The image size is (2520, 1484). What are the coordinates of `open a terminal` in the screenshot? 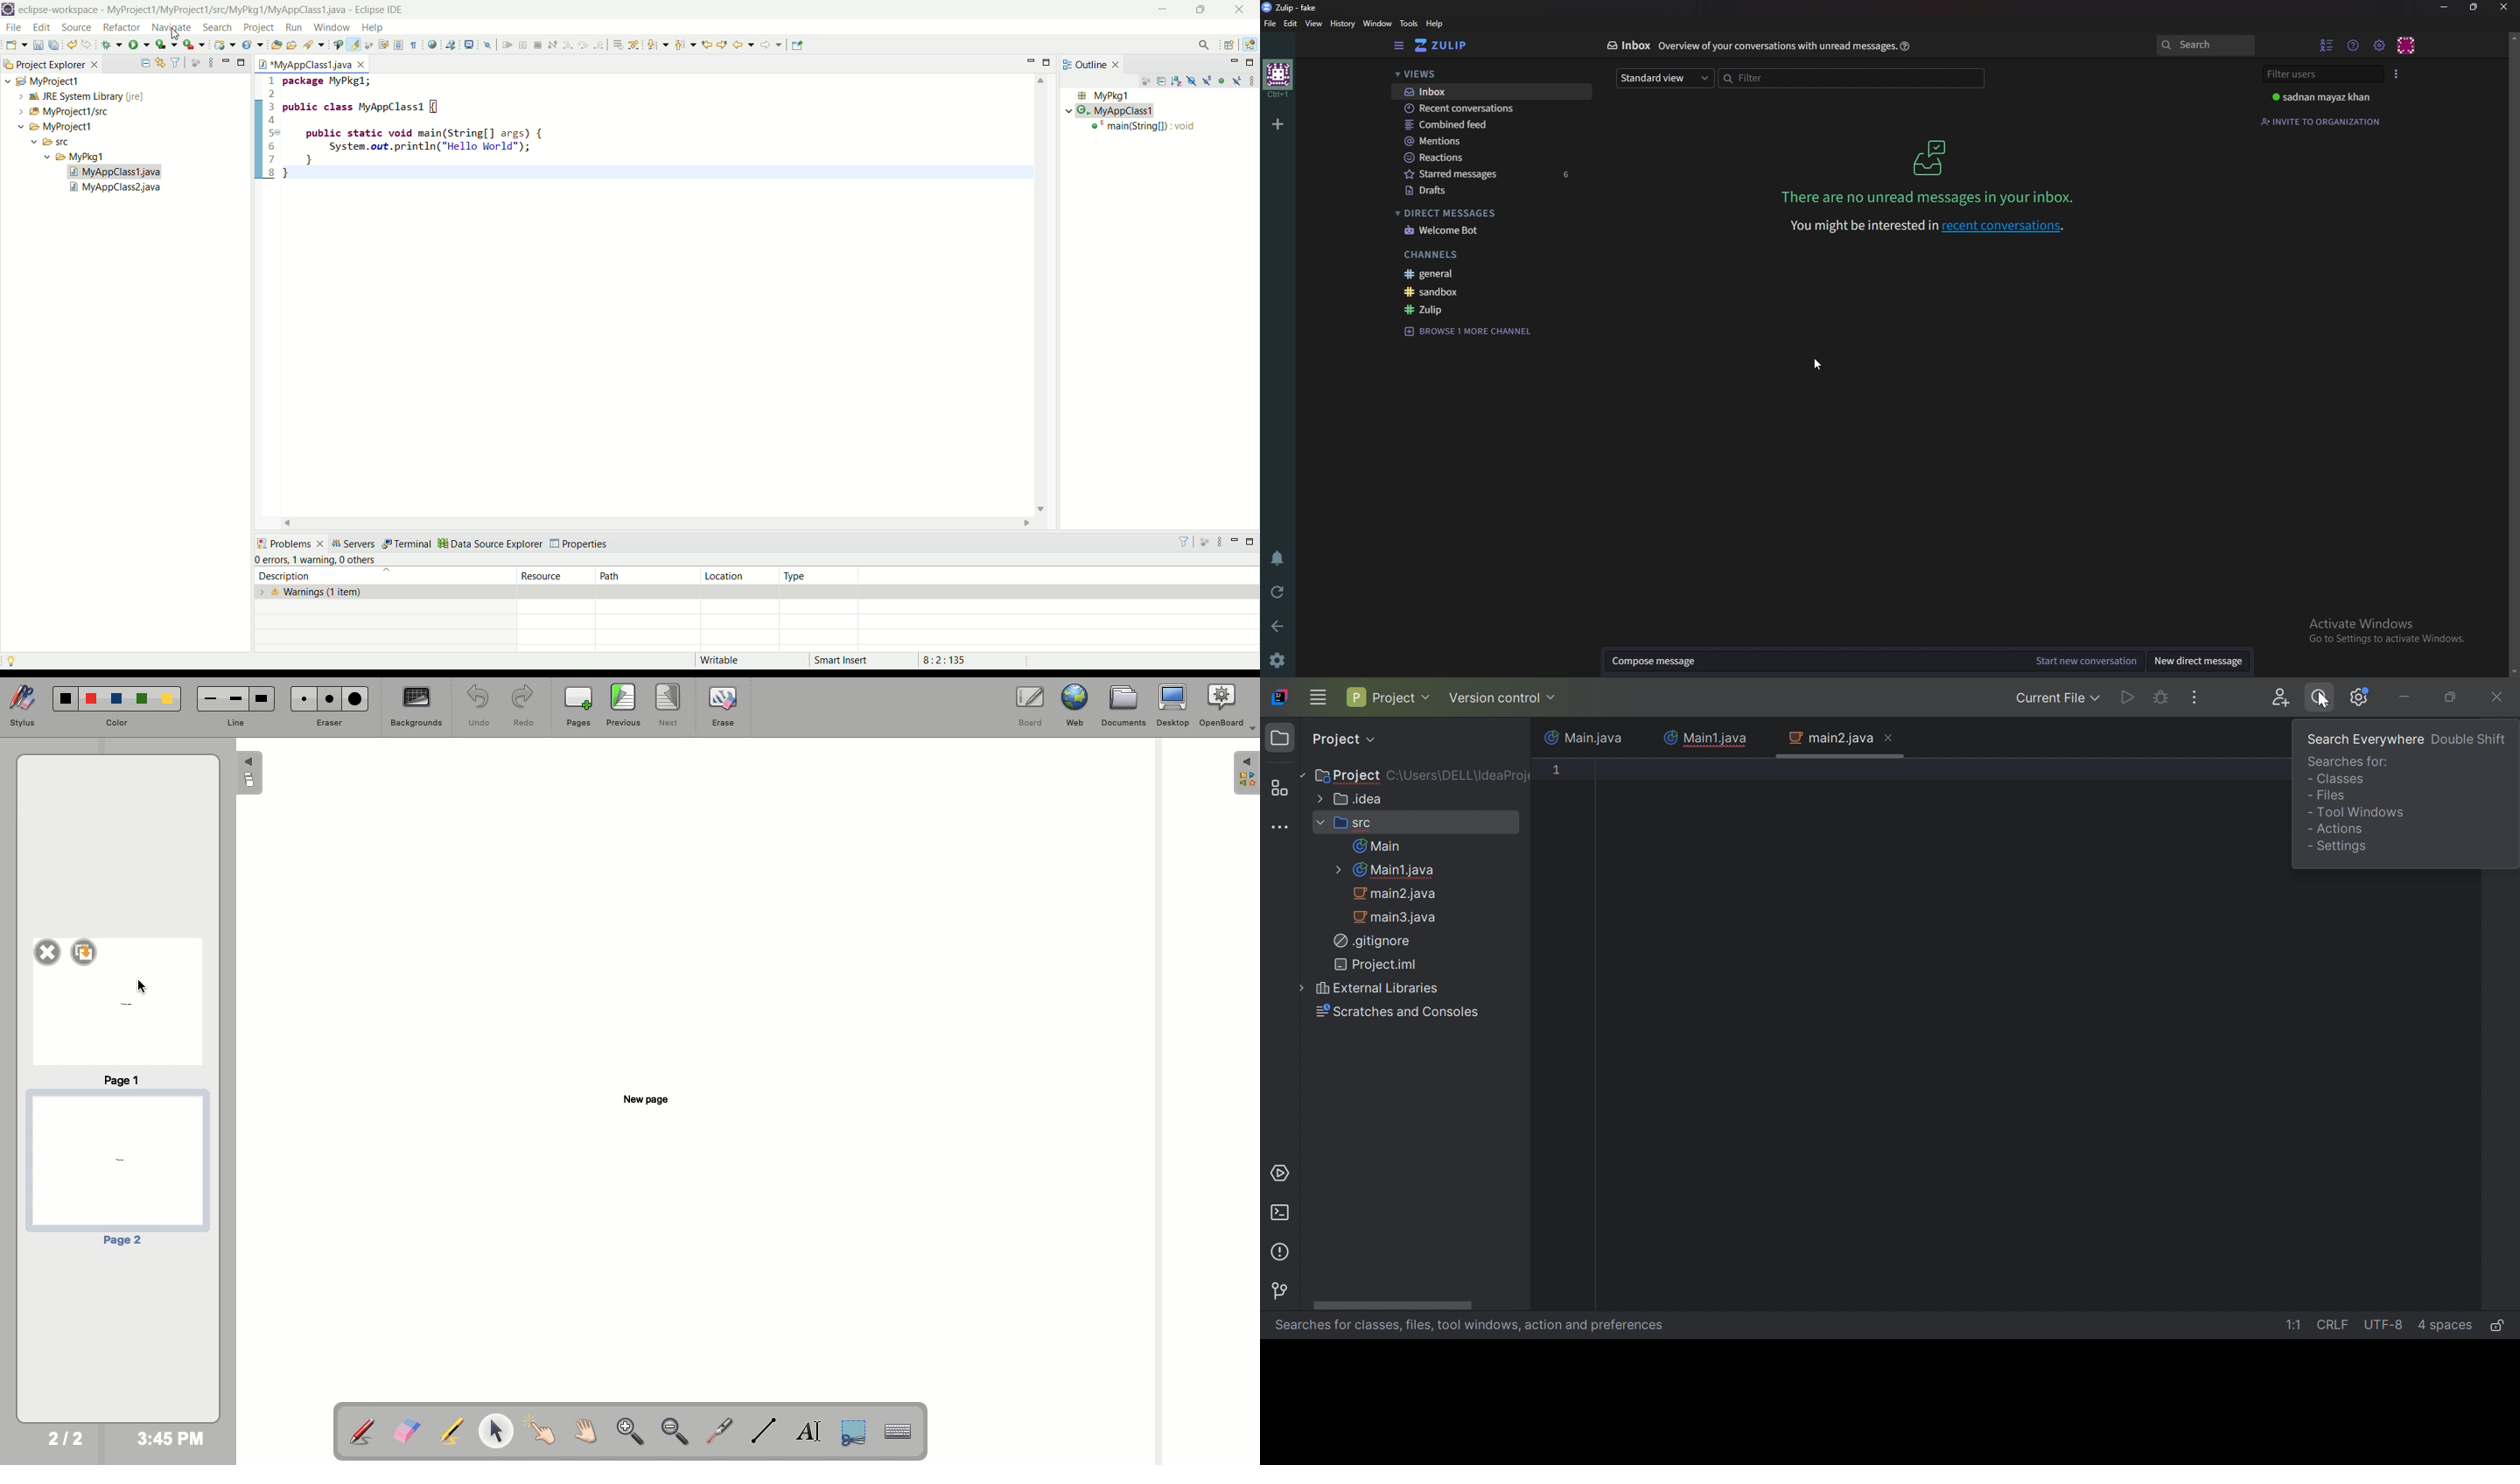 It's located at (469, 45).